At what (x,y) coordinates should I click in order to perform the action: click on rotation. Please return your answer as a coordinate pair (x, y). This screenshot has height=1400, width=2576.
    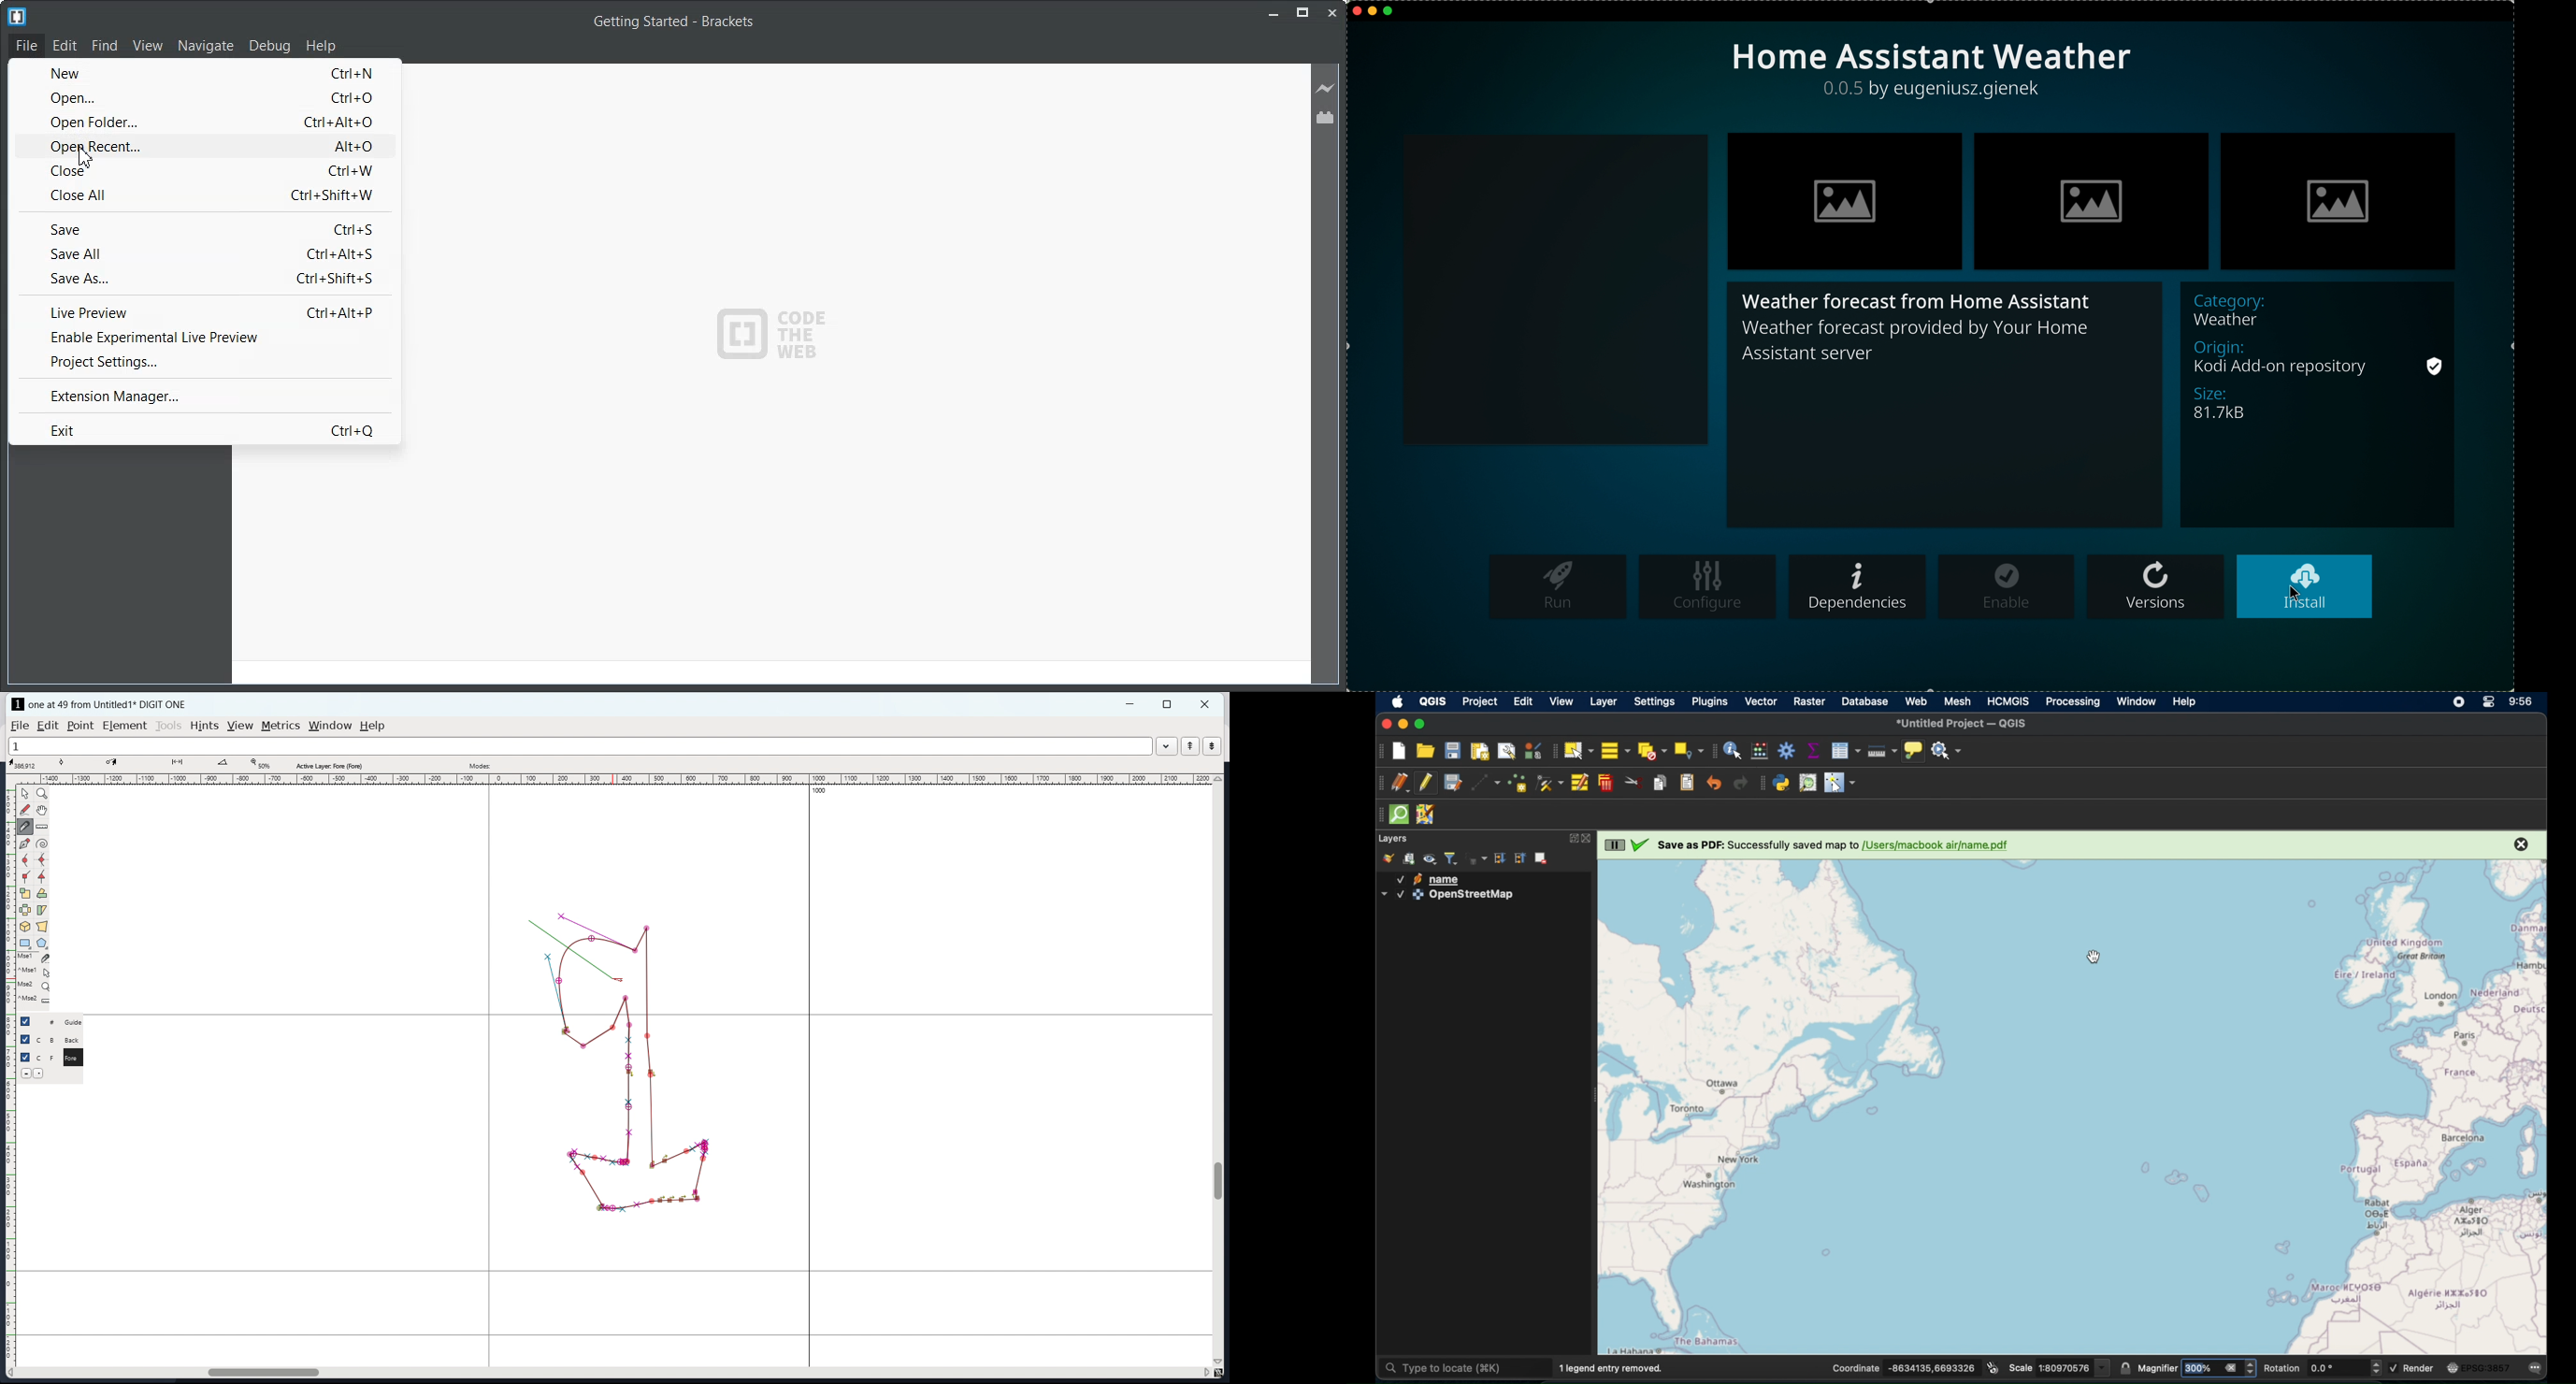
    Looking at the image, I should click on (2322, 1368).